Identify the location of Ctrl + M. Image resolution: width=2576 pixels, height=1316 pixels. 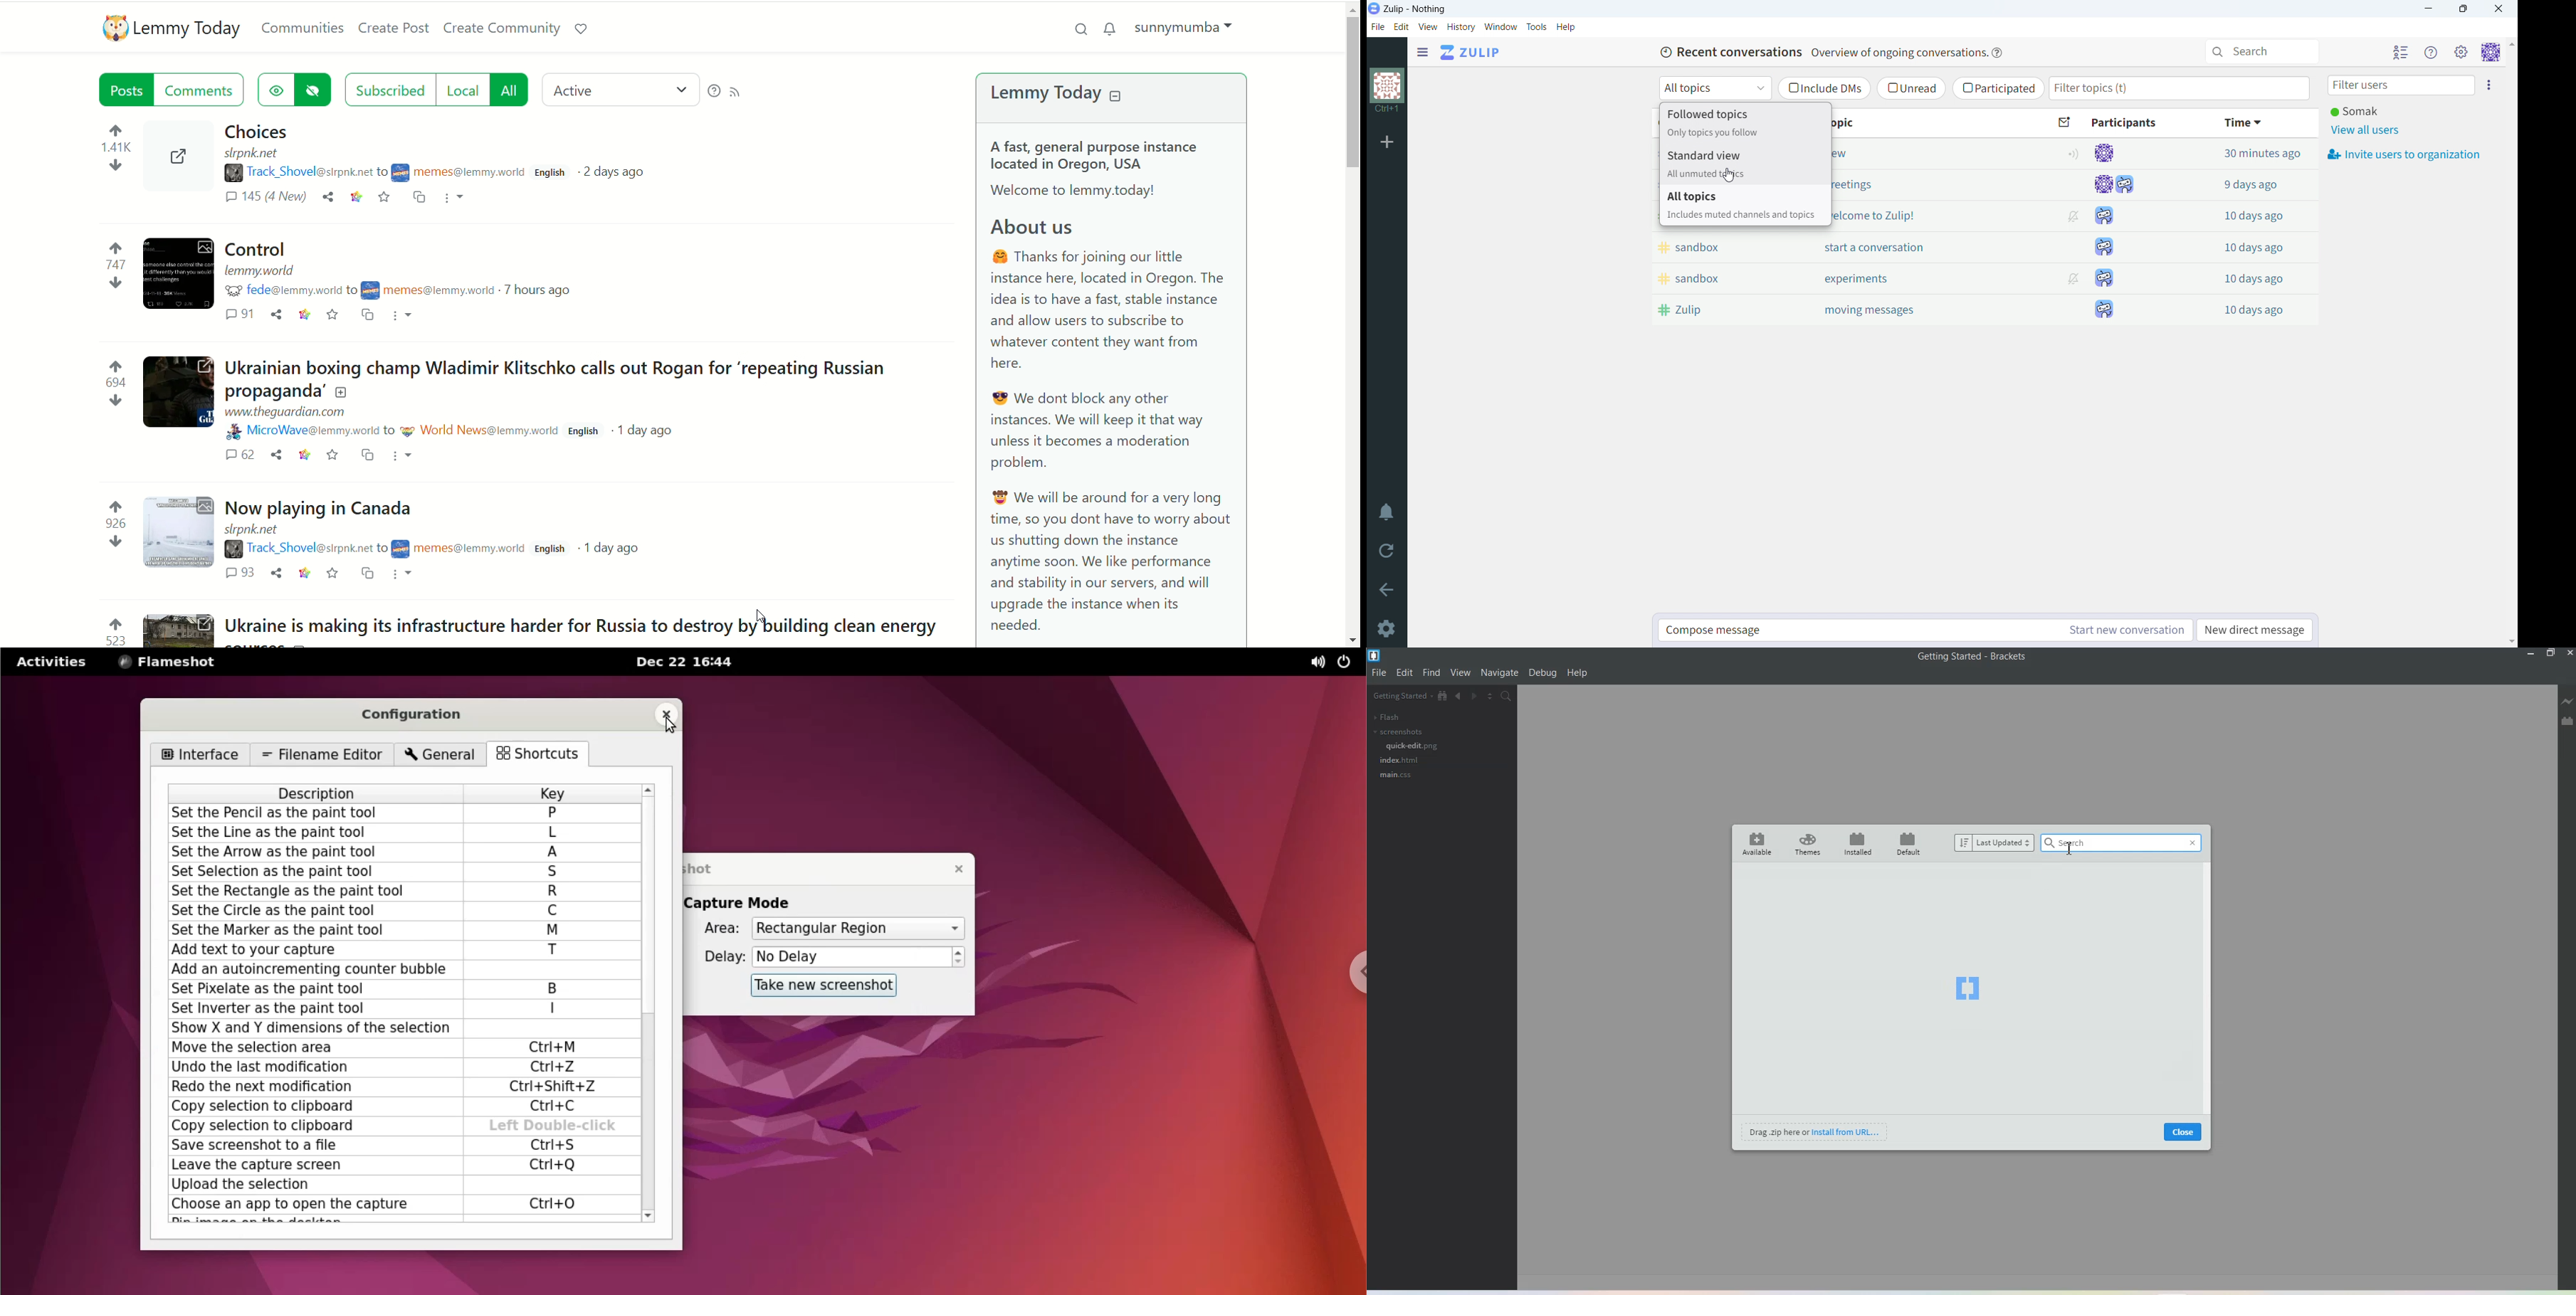
(557, 1048).